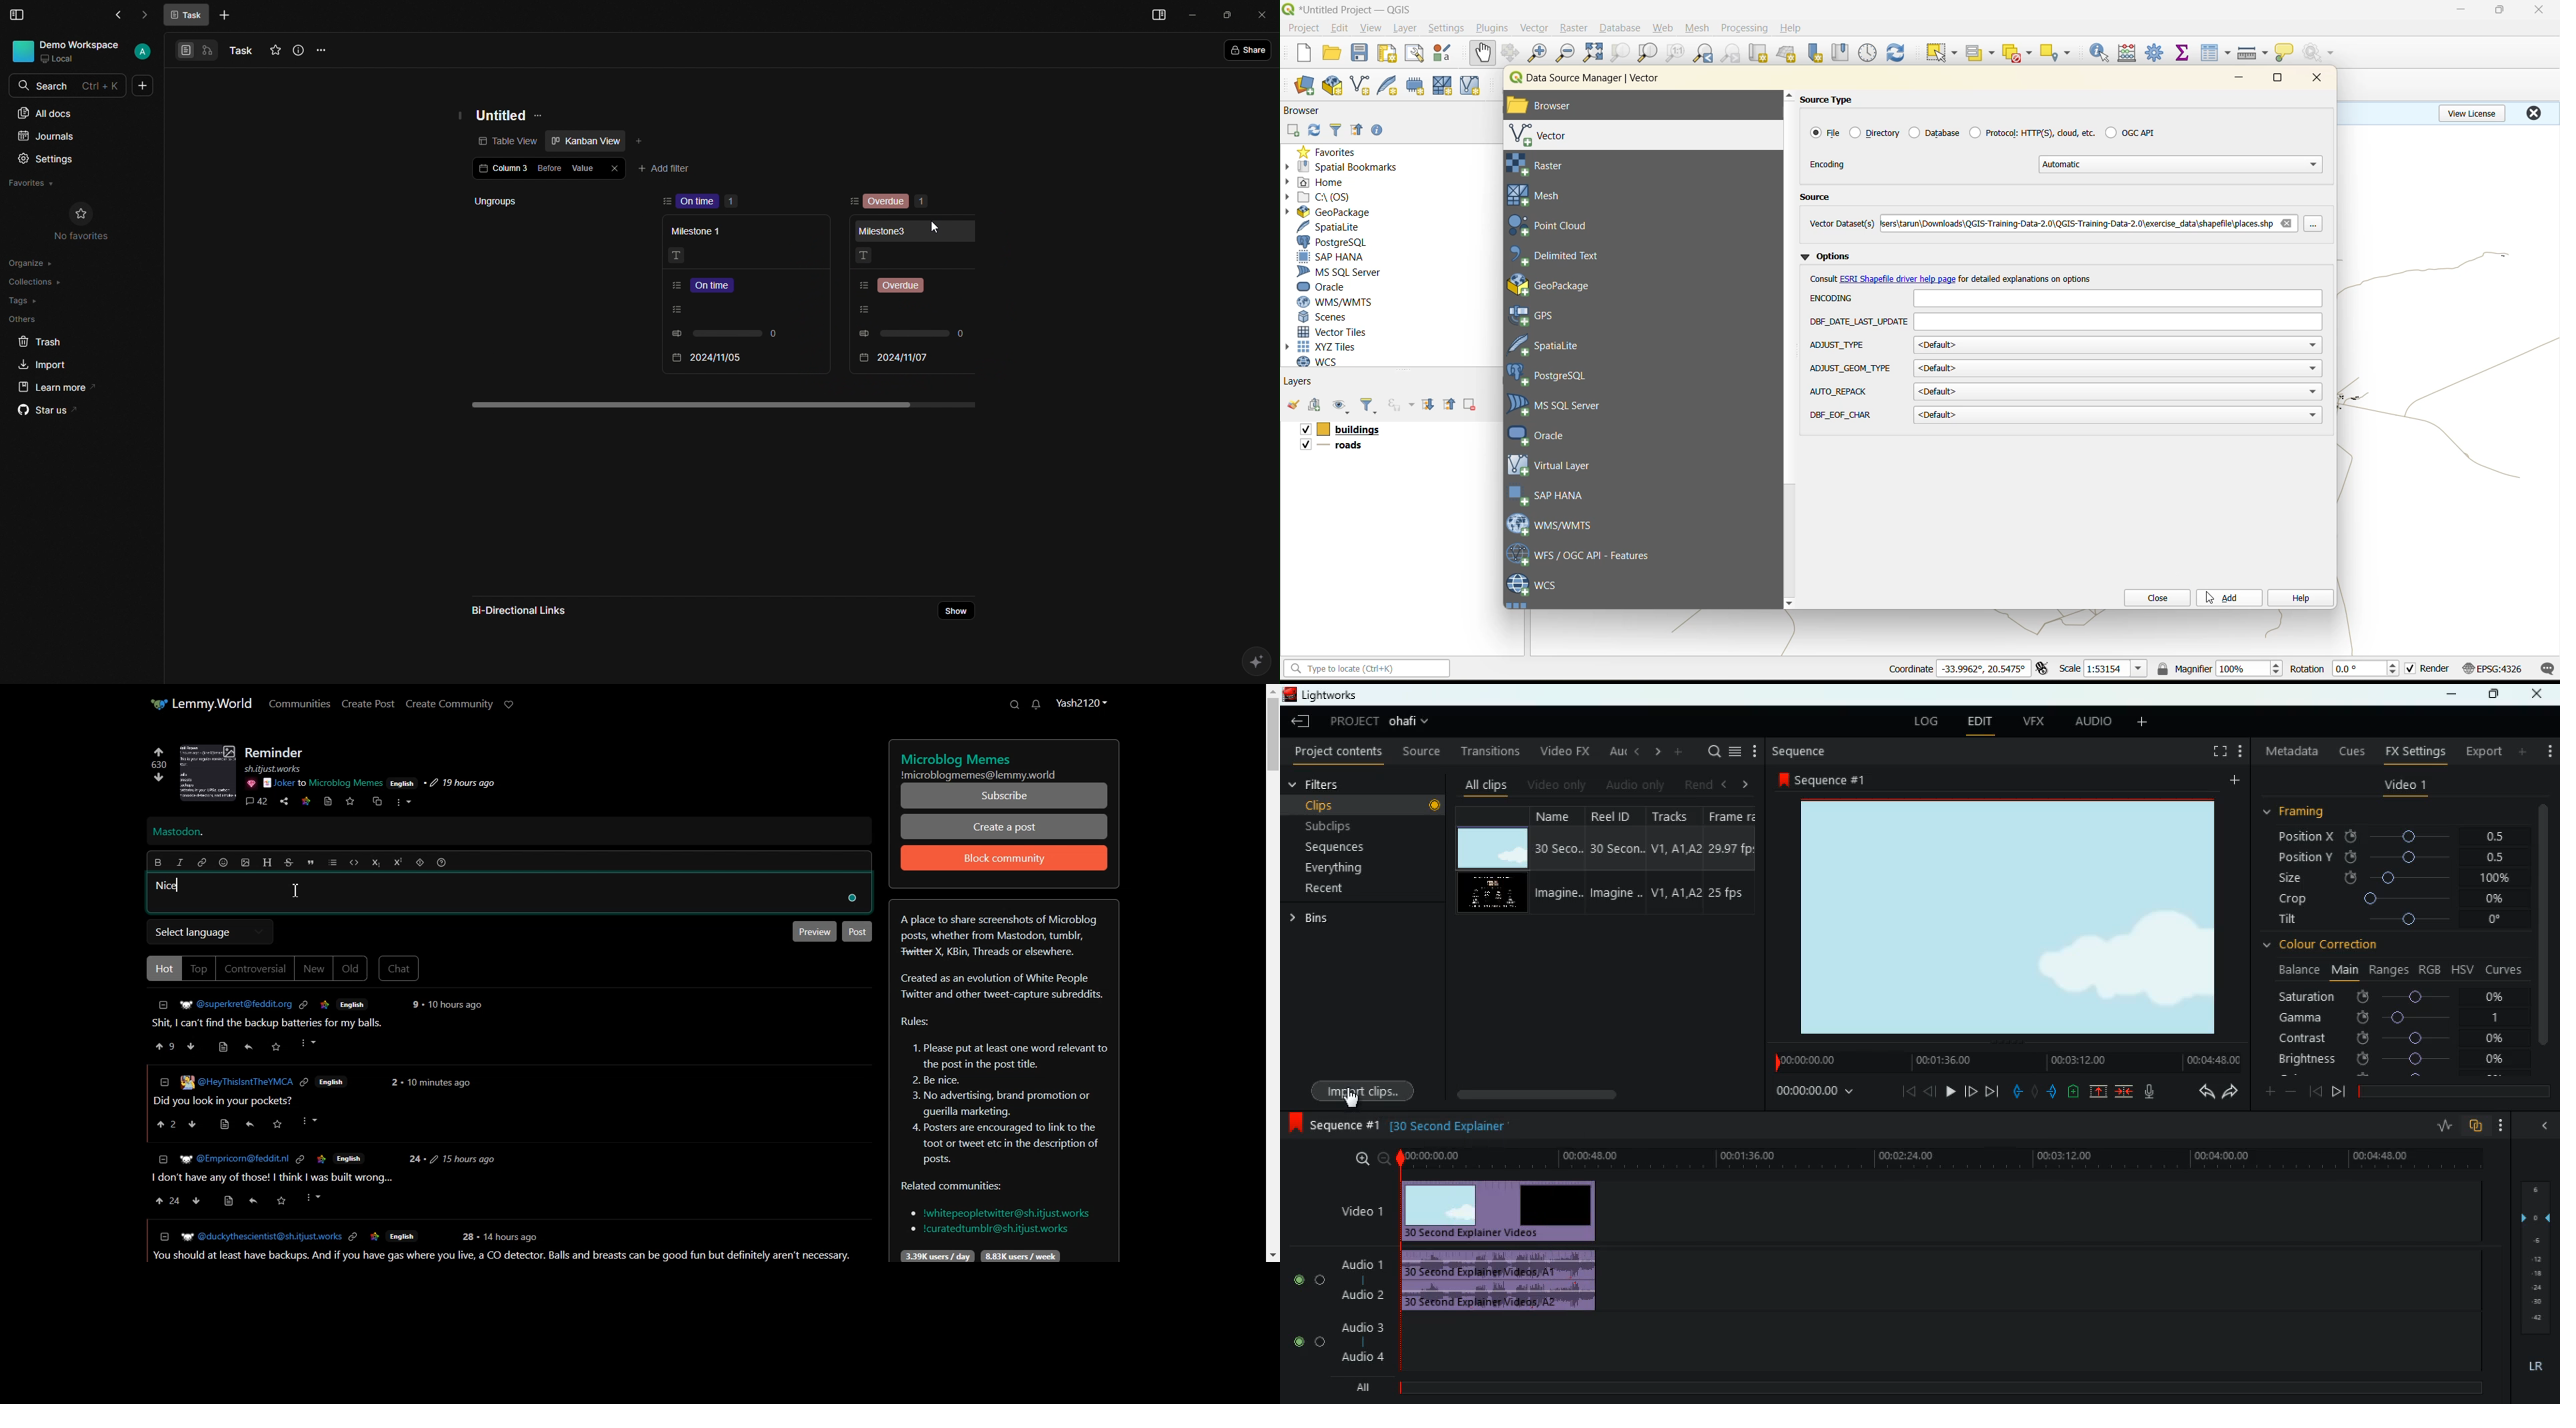 The image size is (2576, 1428). Describe the element at coordinates (2240, 751) in the screenshot. I see `more` at that location.